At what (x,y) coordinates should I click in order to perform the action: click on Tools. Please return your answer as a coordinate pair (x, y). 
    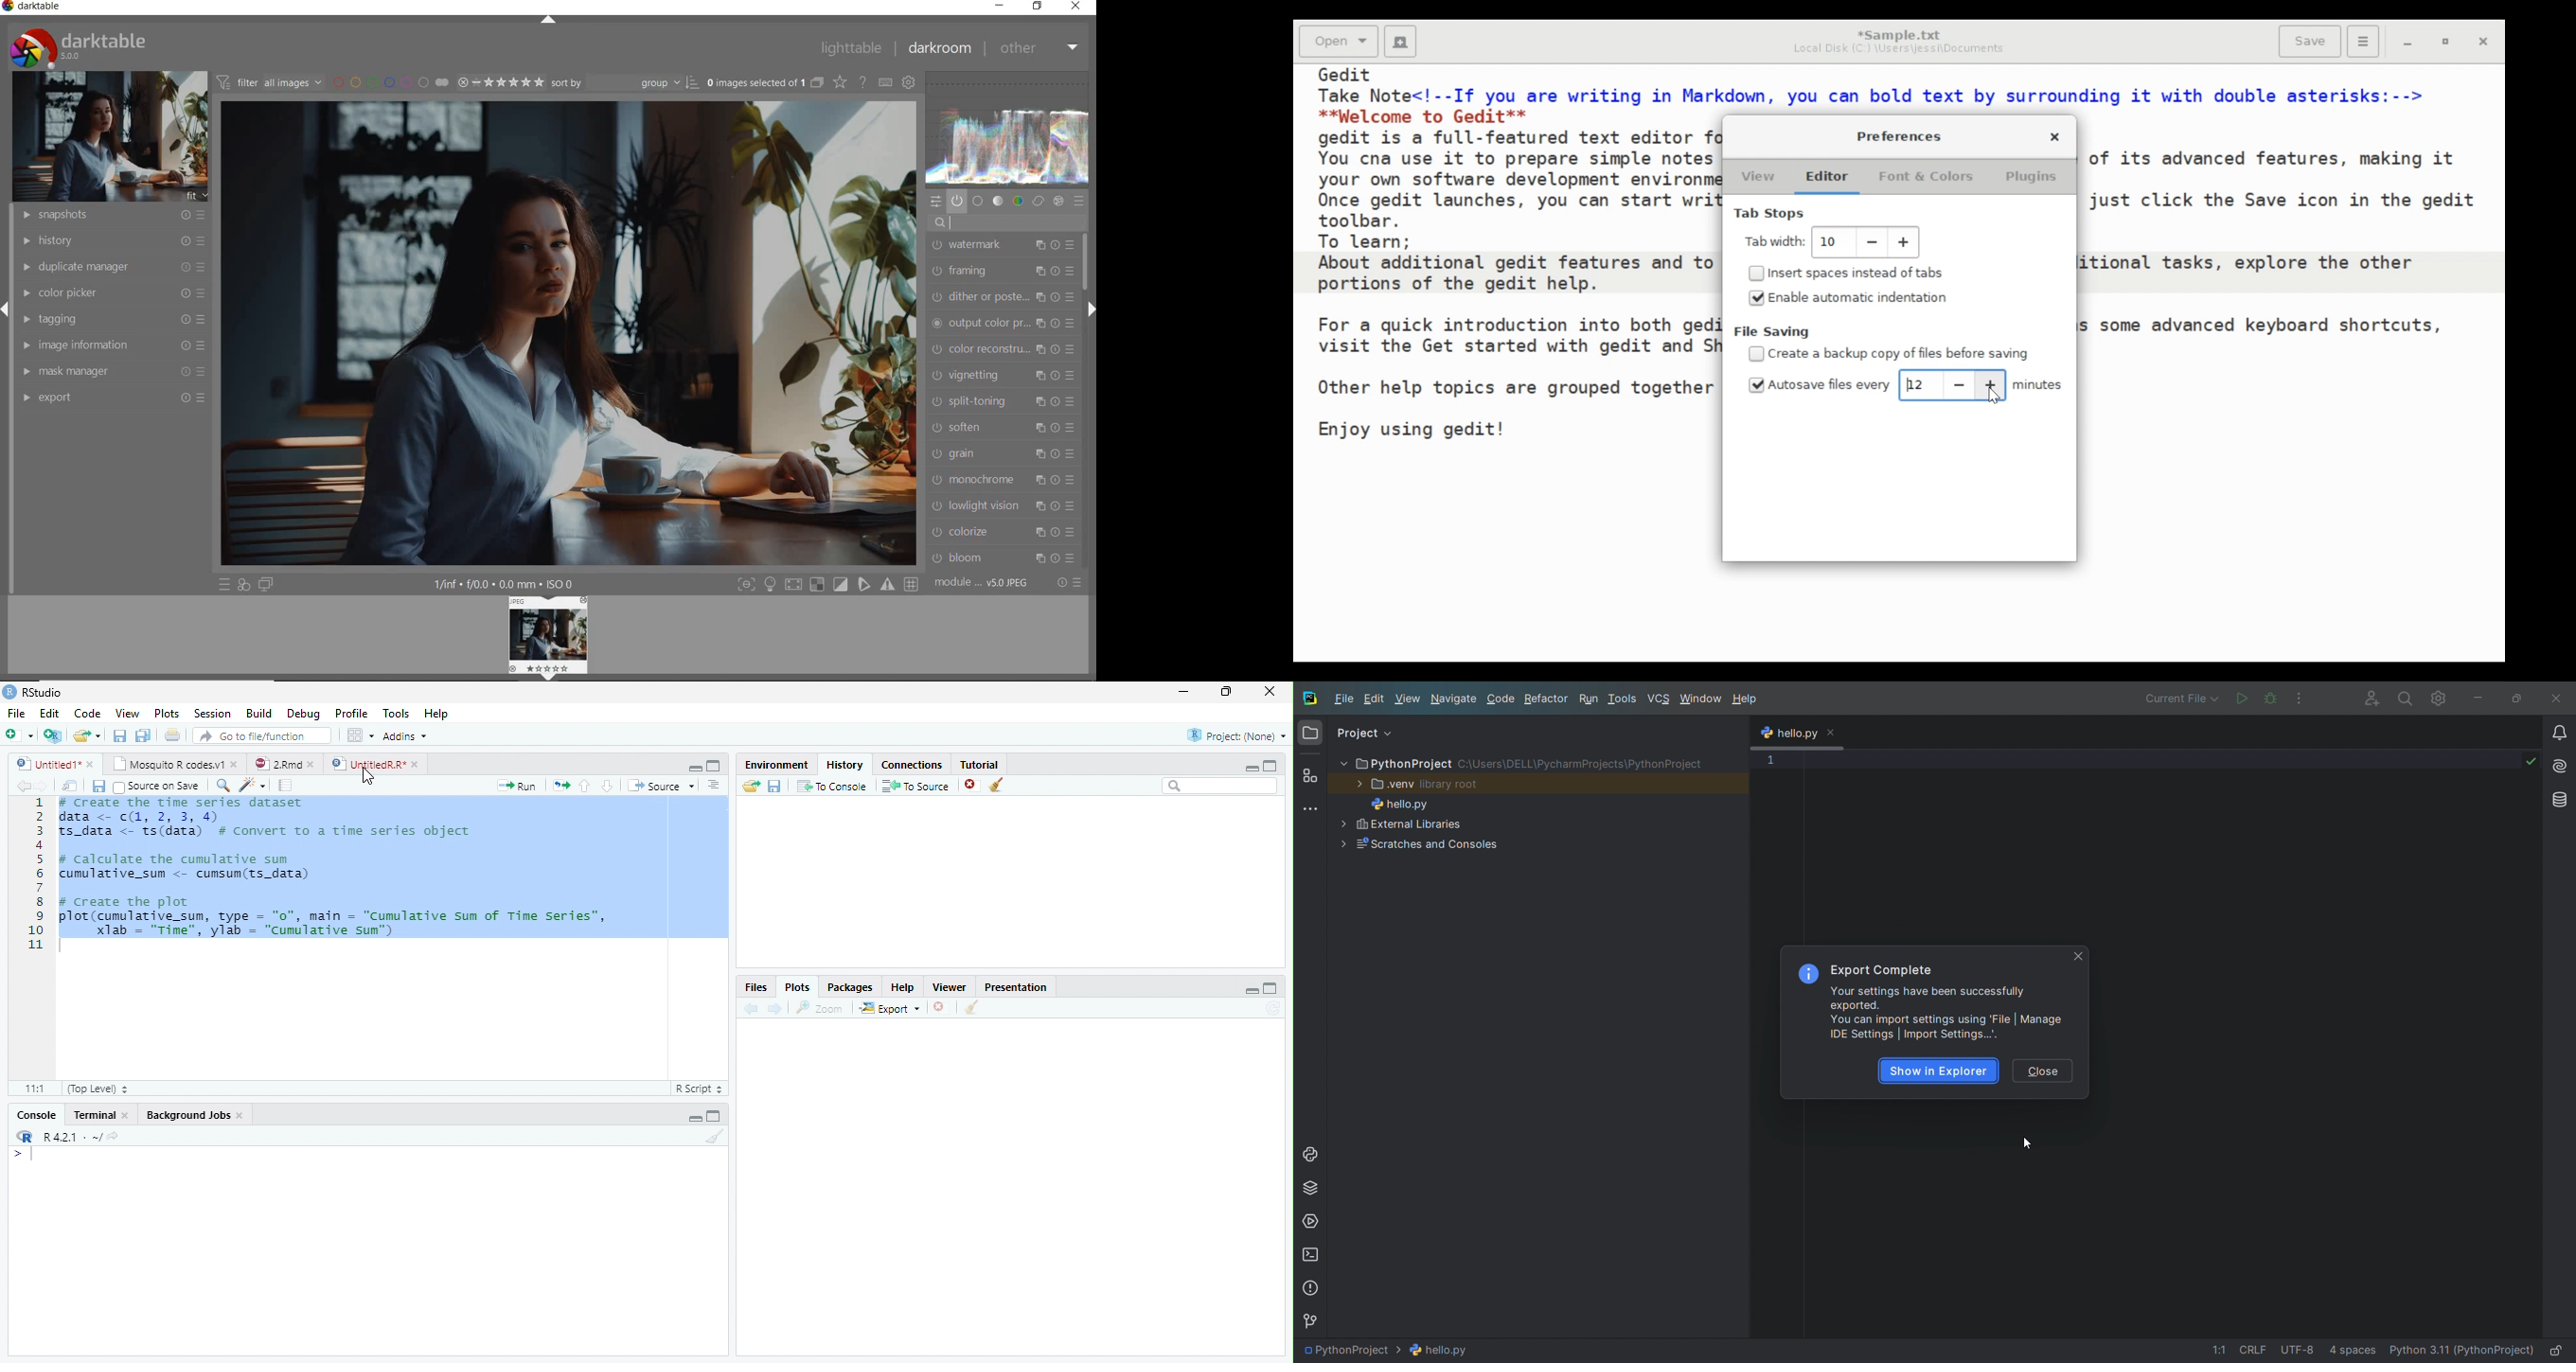
    Looking at the image, I should click on (396, 715).